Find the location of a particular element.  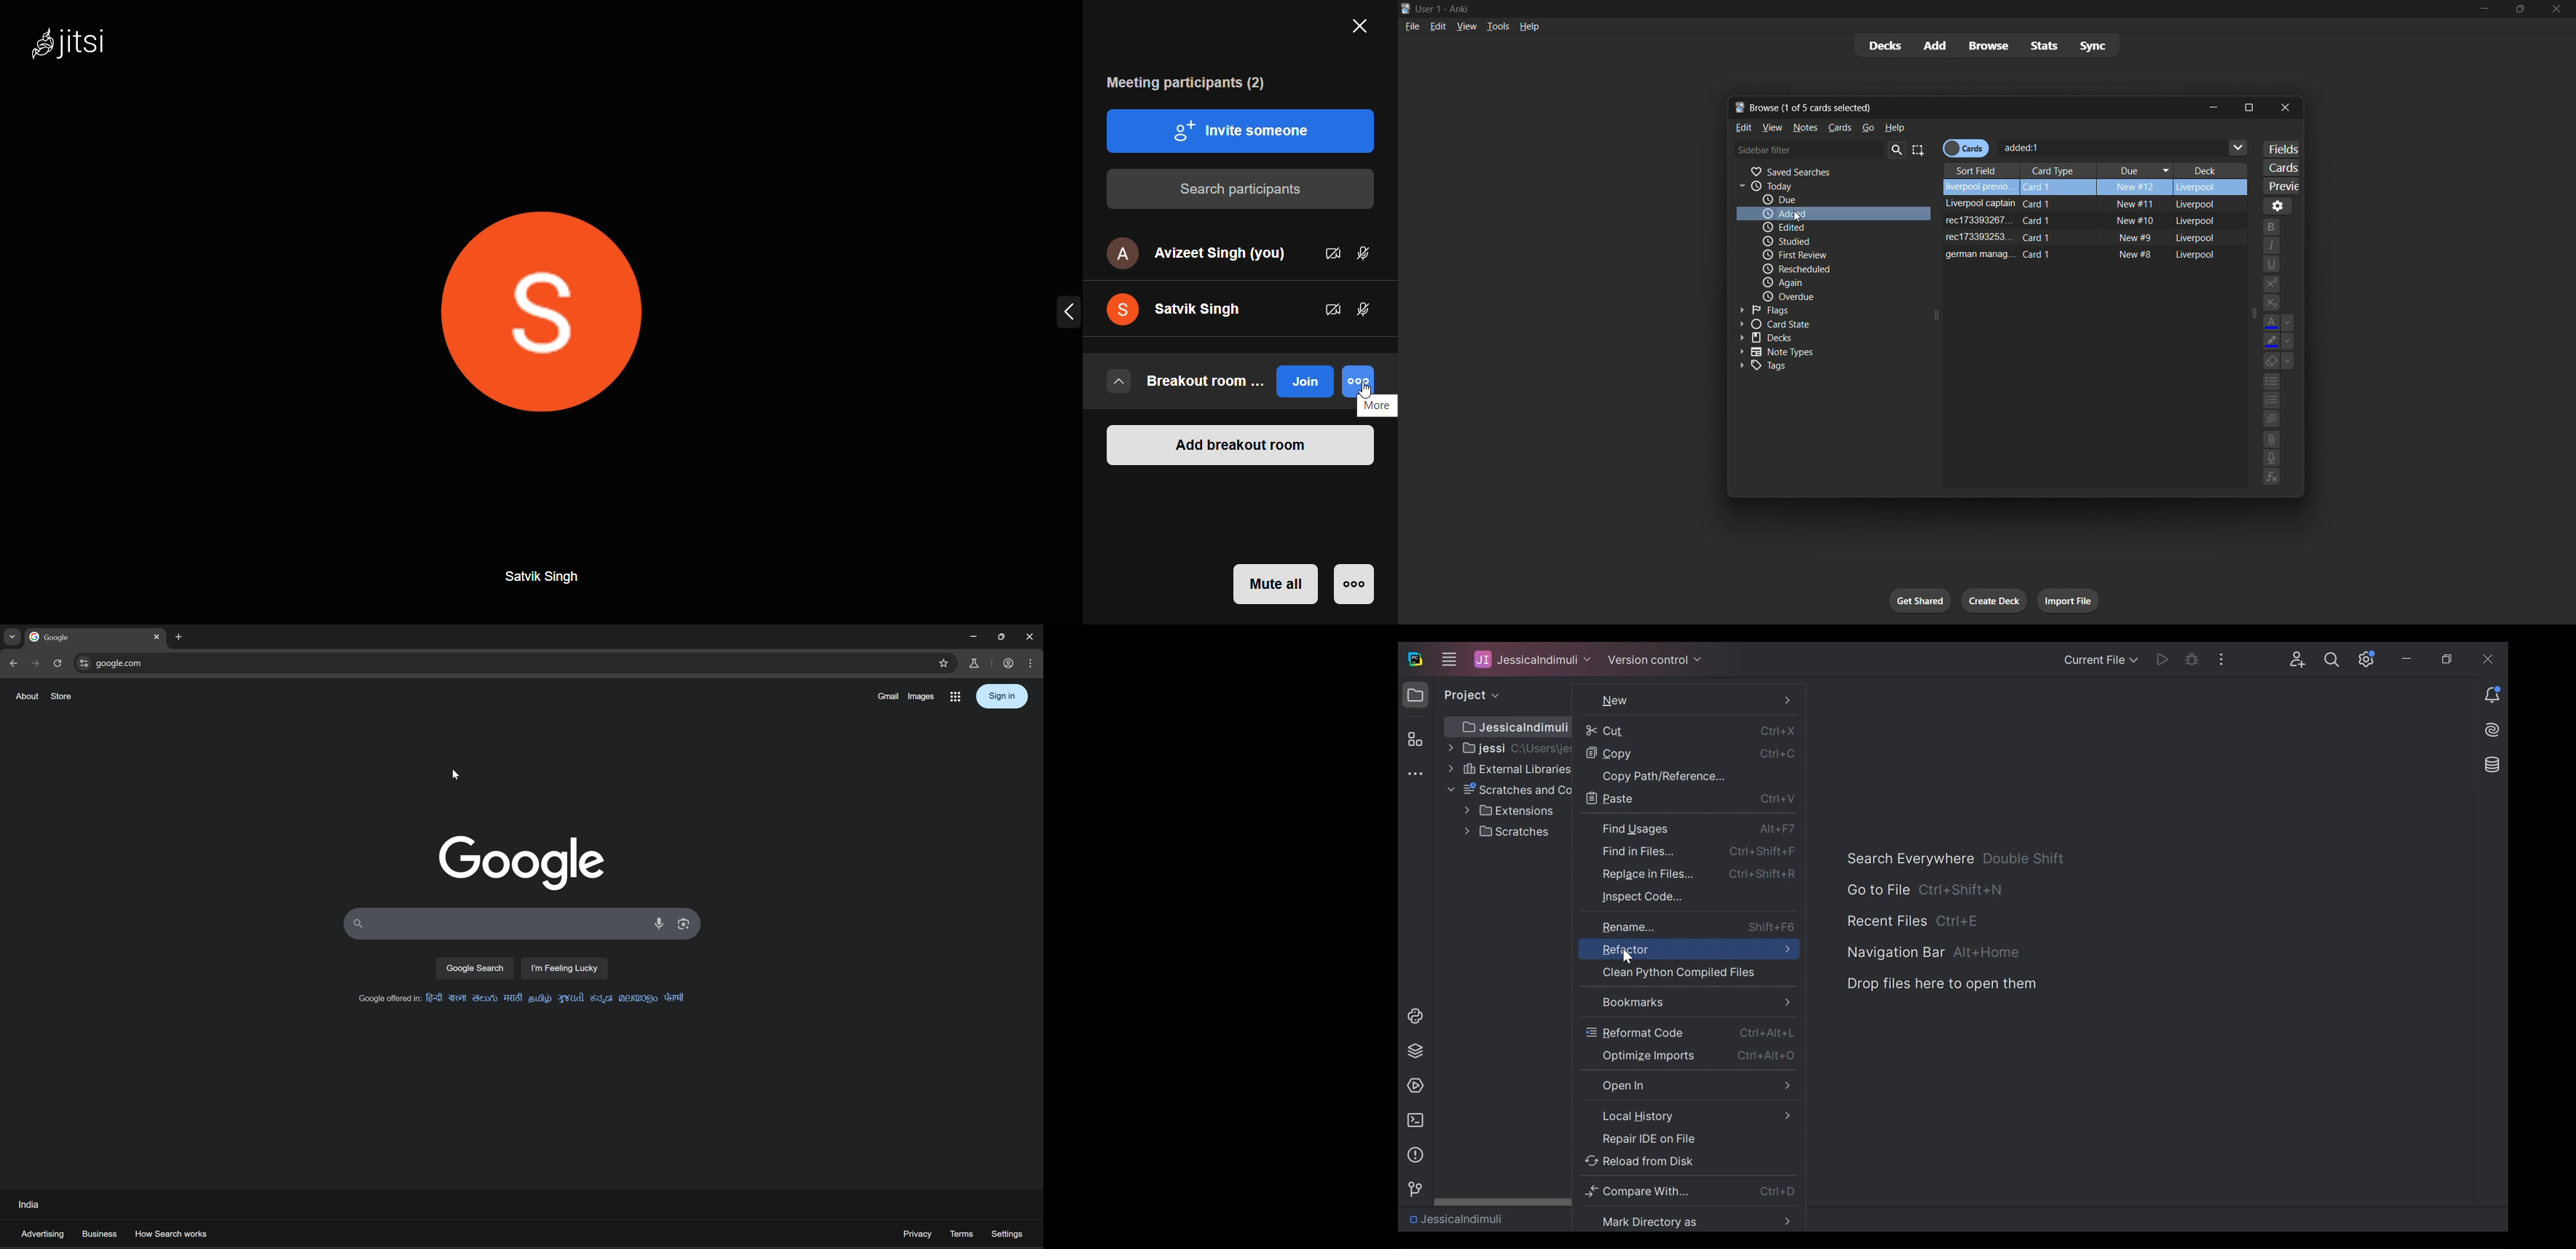

google search is located at coordinates (476, 967).